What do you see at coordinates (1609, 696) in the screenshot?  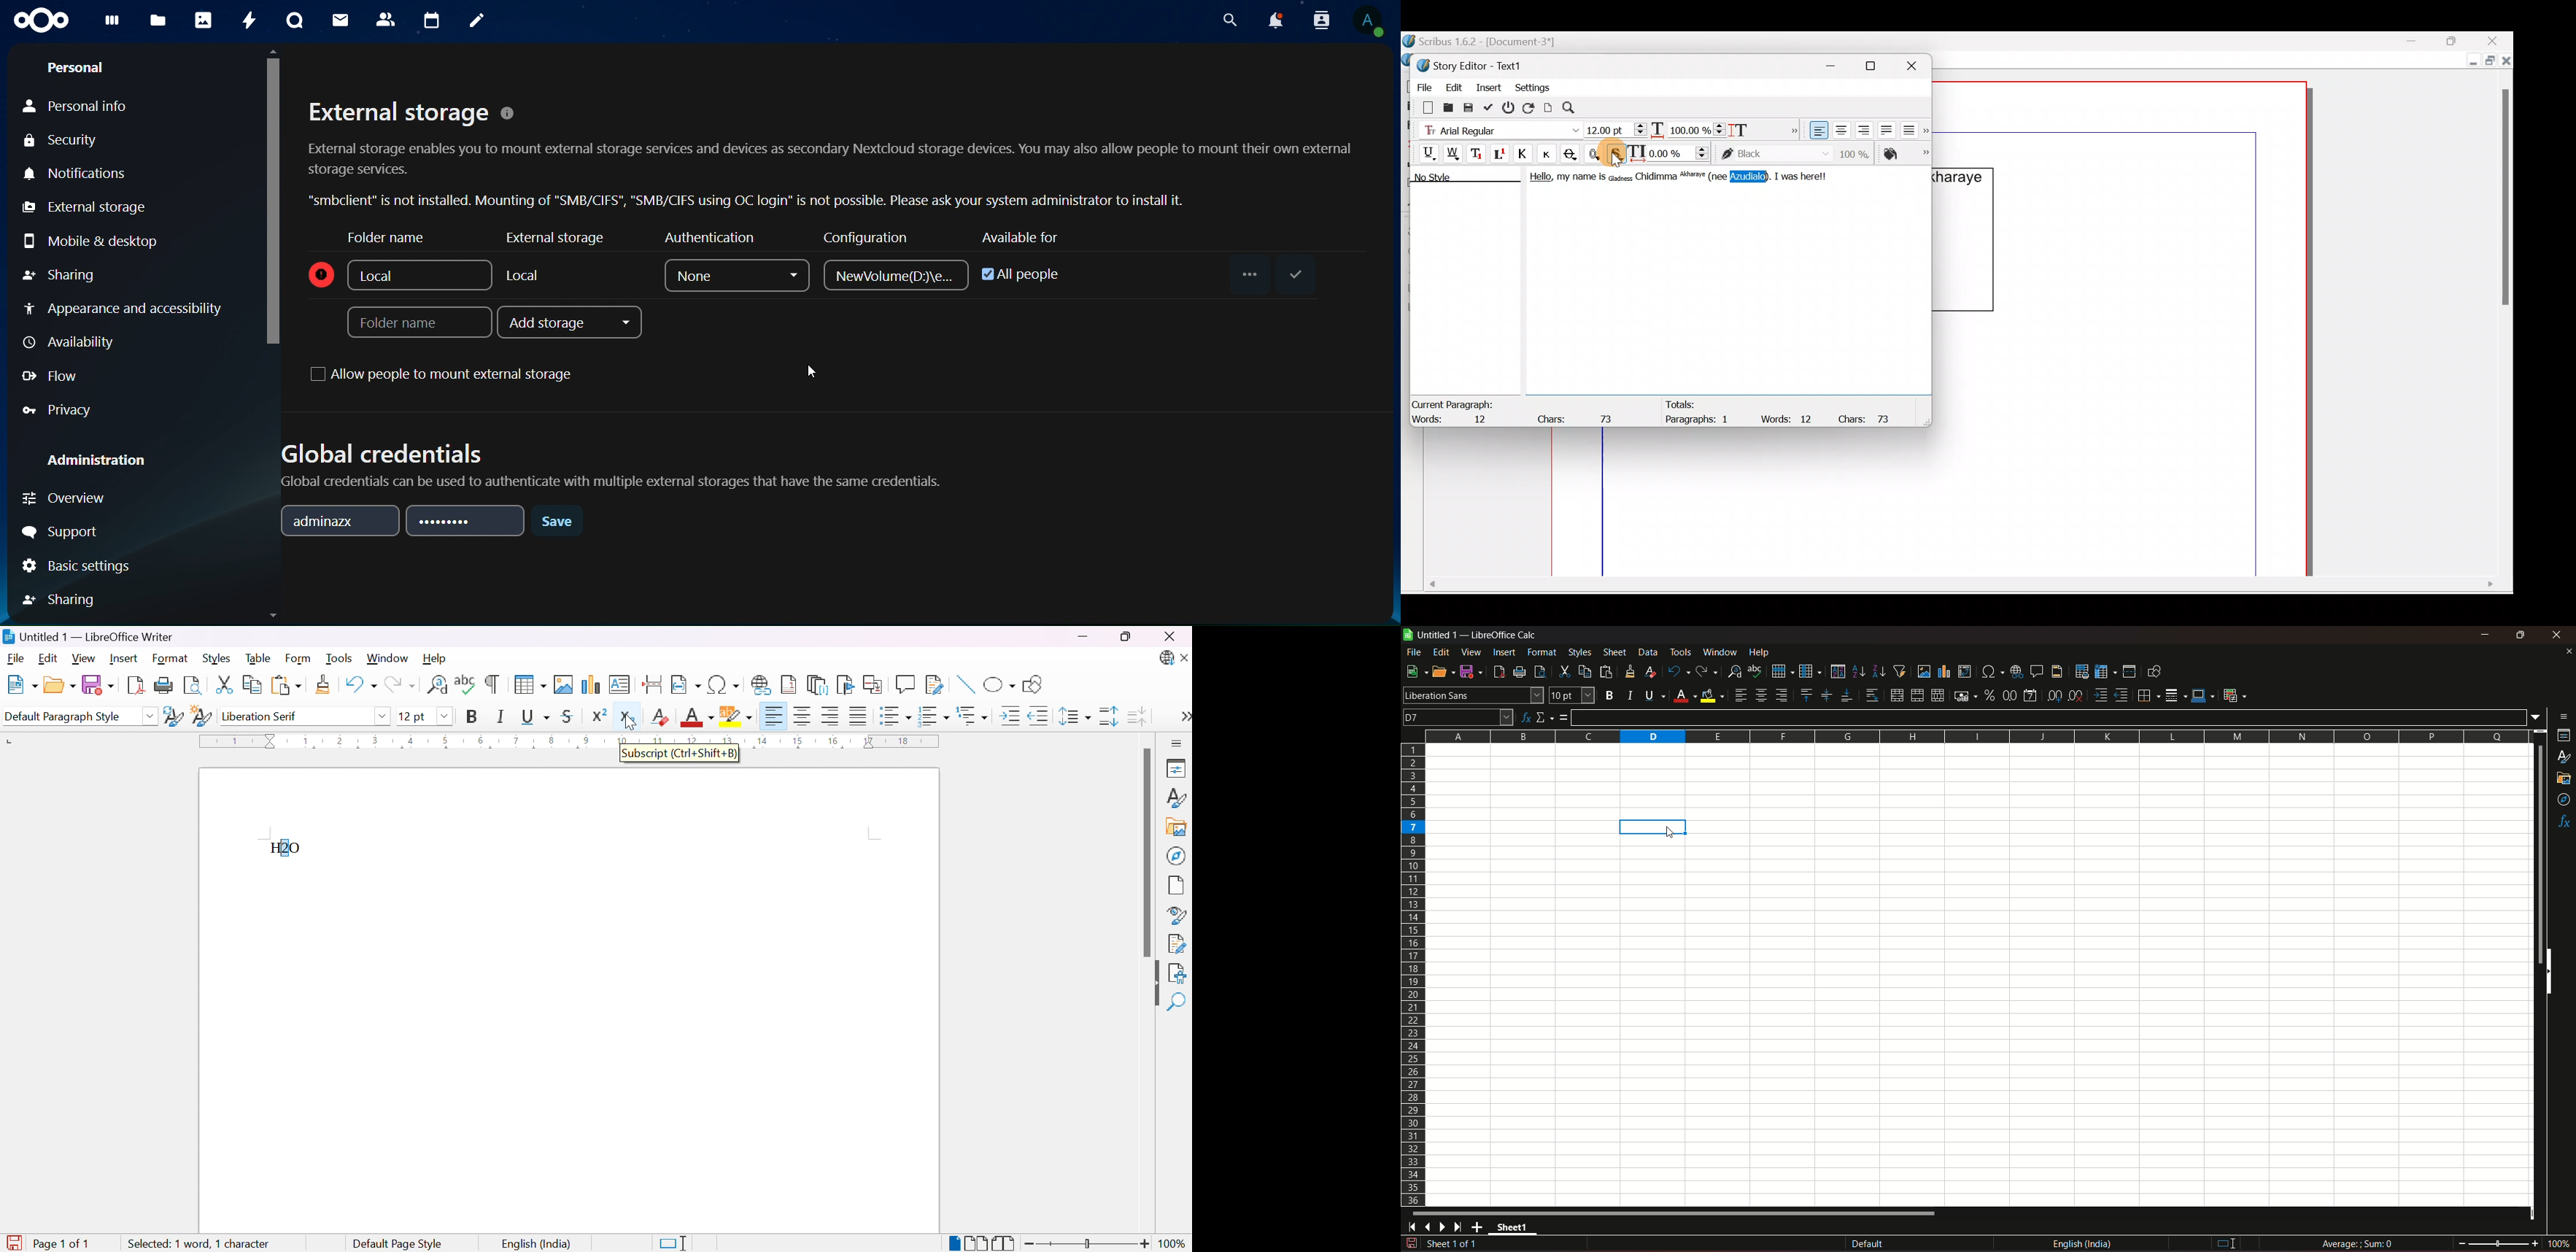 I see `bold` at bounding box center [1609, 696].